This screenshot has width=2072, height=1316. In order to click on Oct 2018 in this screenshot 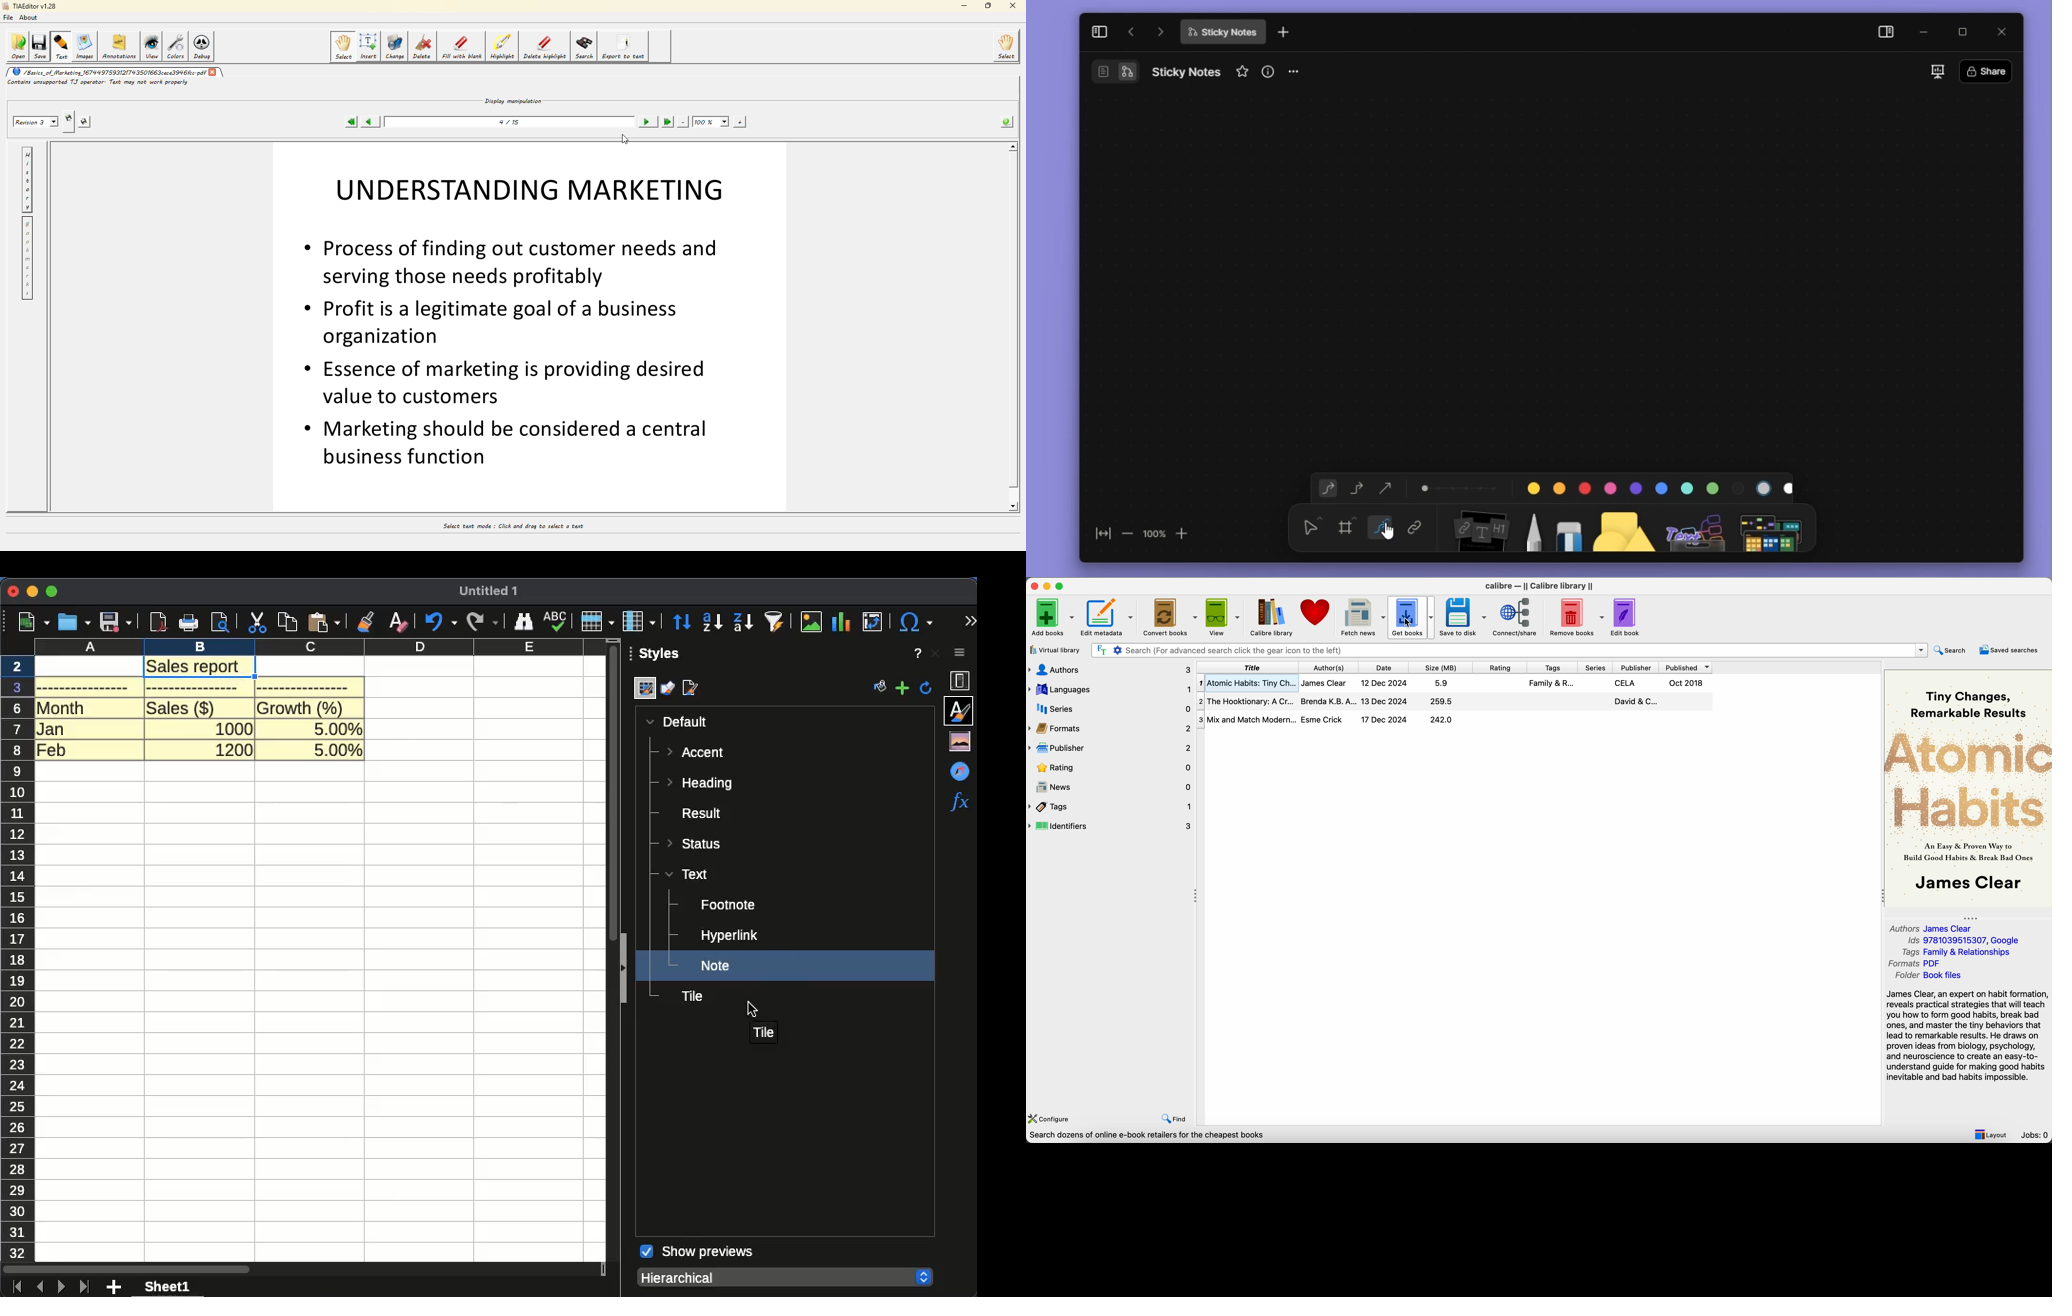, I will do `click(1687, 683)`.